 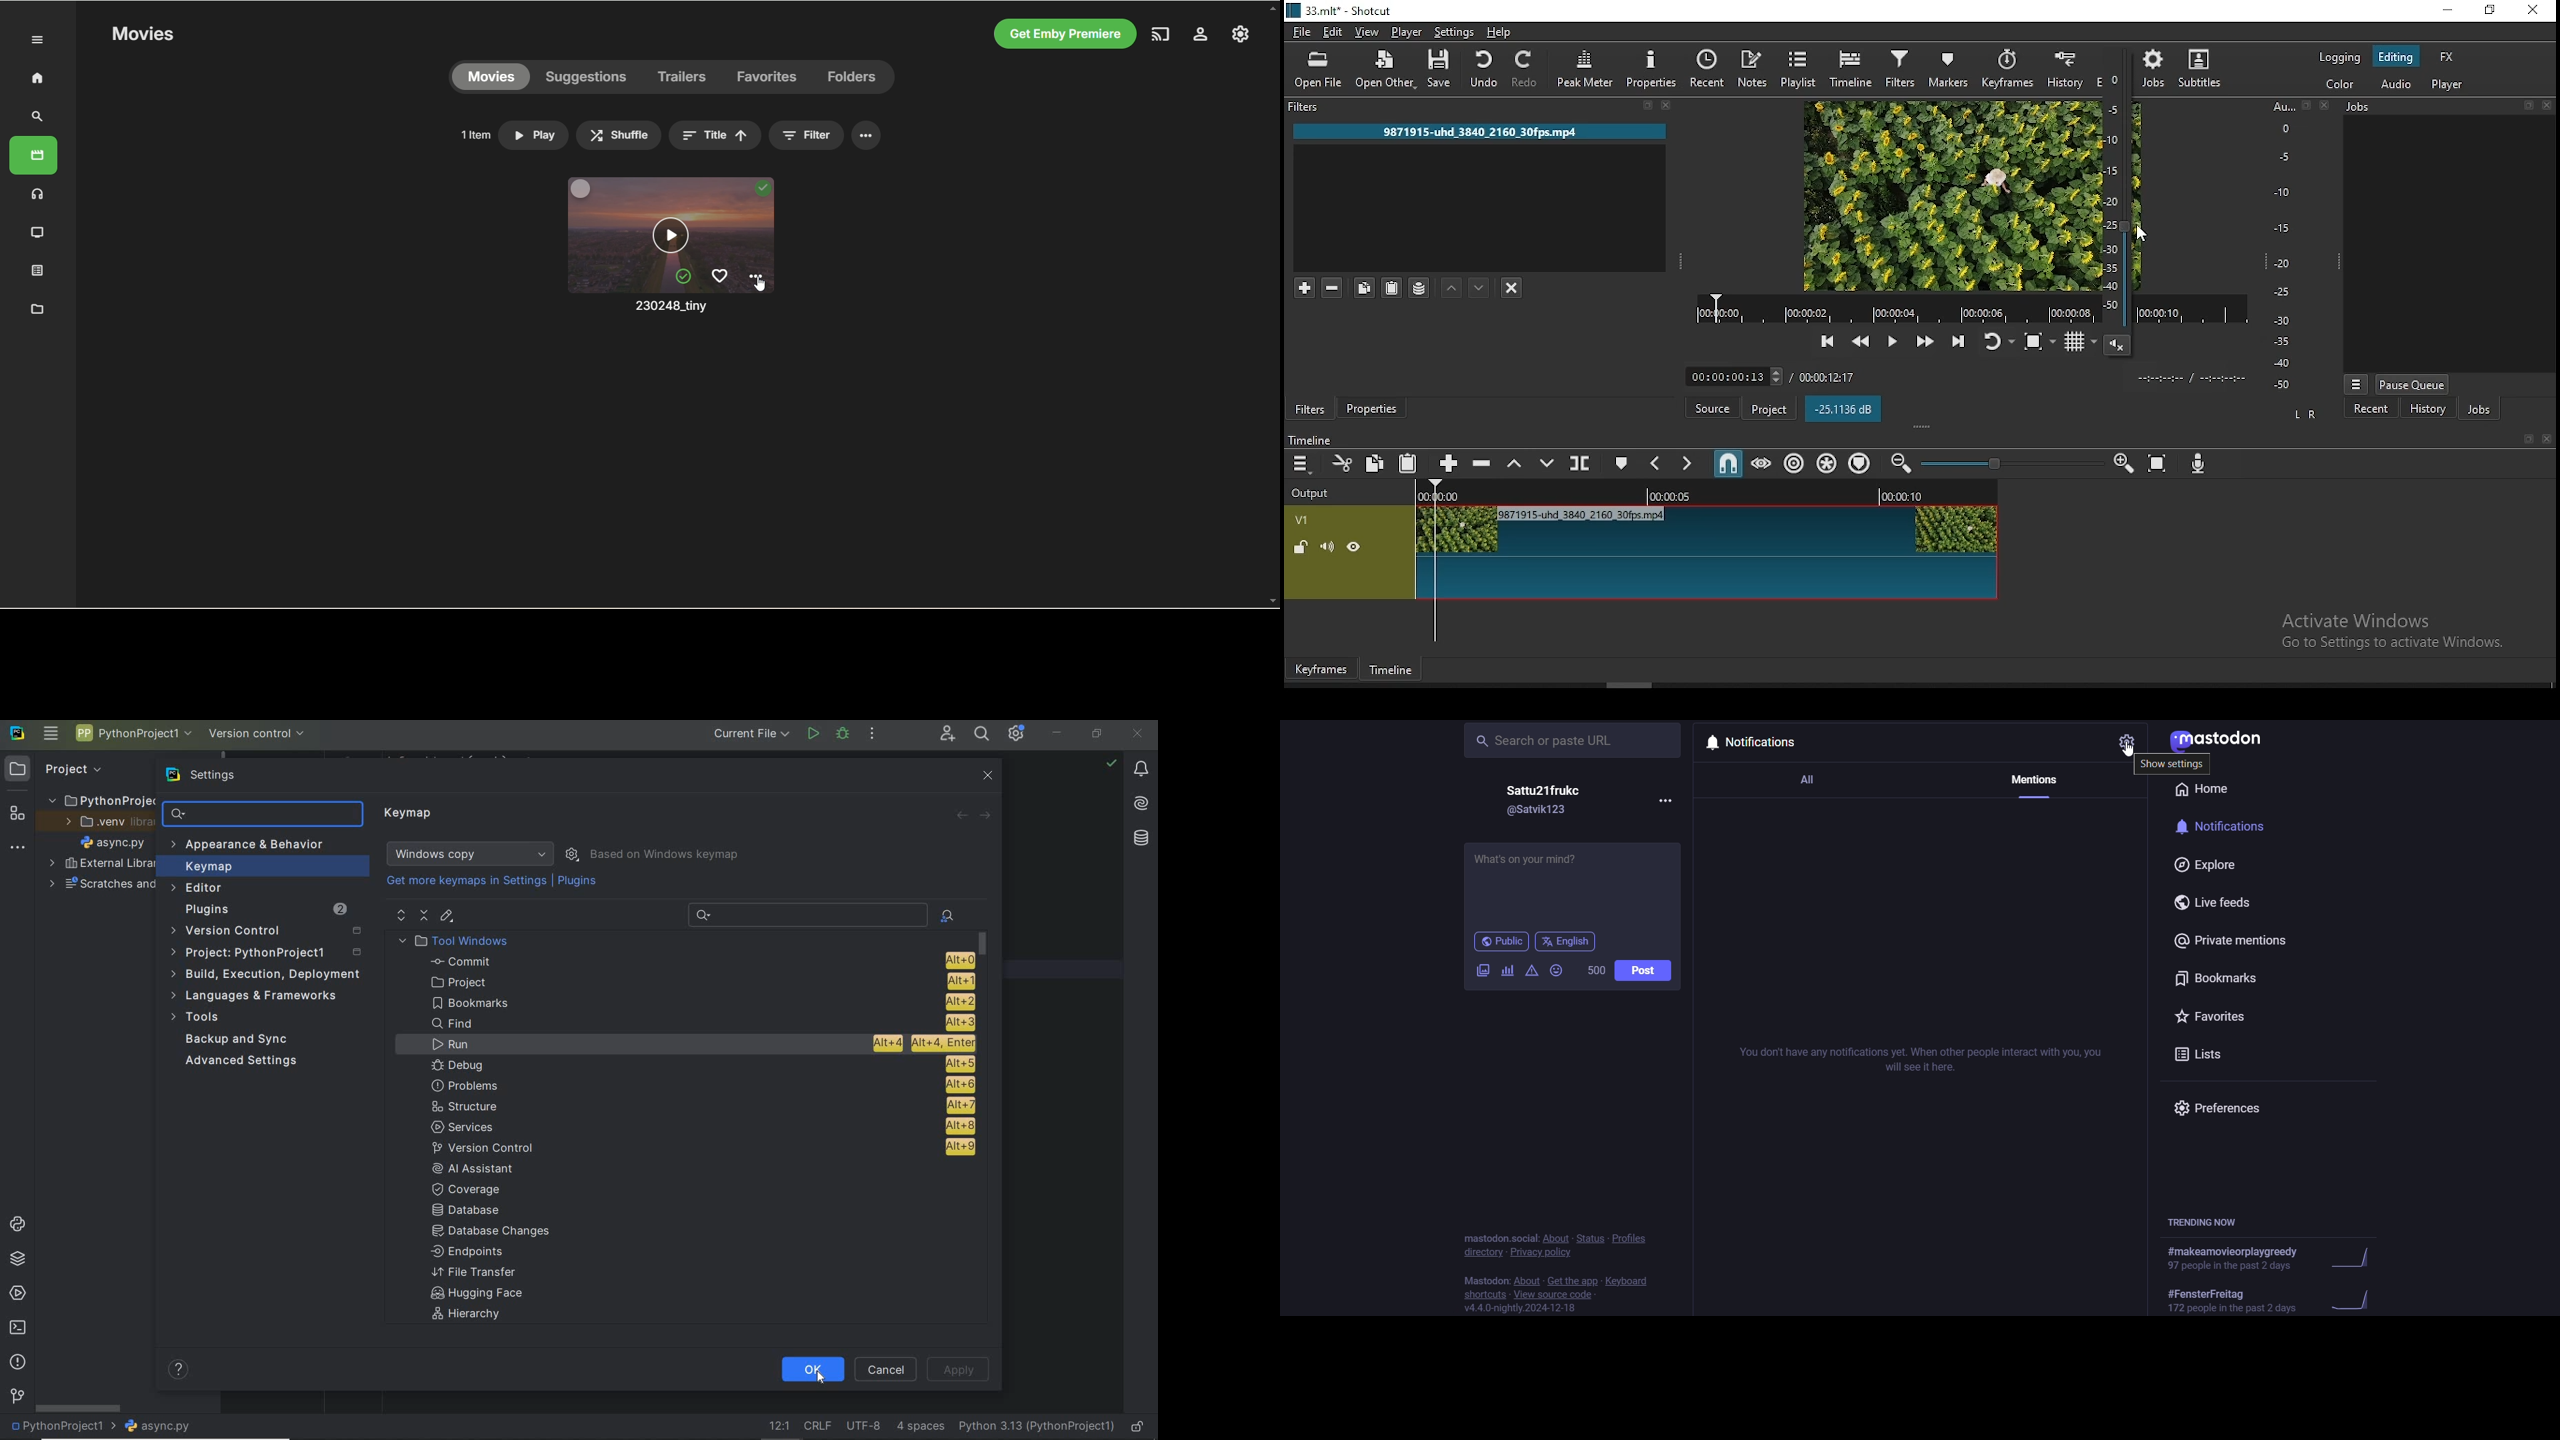 What do you see at coordinates (1717, 409) in the screenshot?
I see `source` at bounding box center [1717, 409].